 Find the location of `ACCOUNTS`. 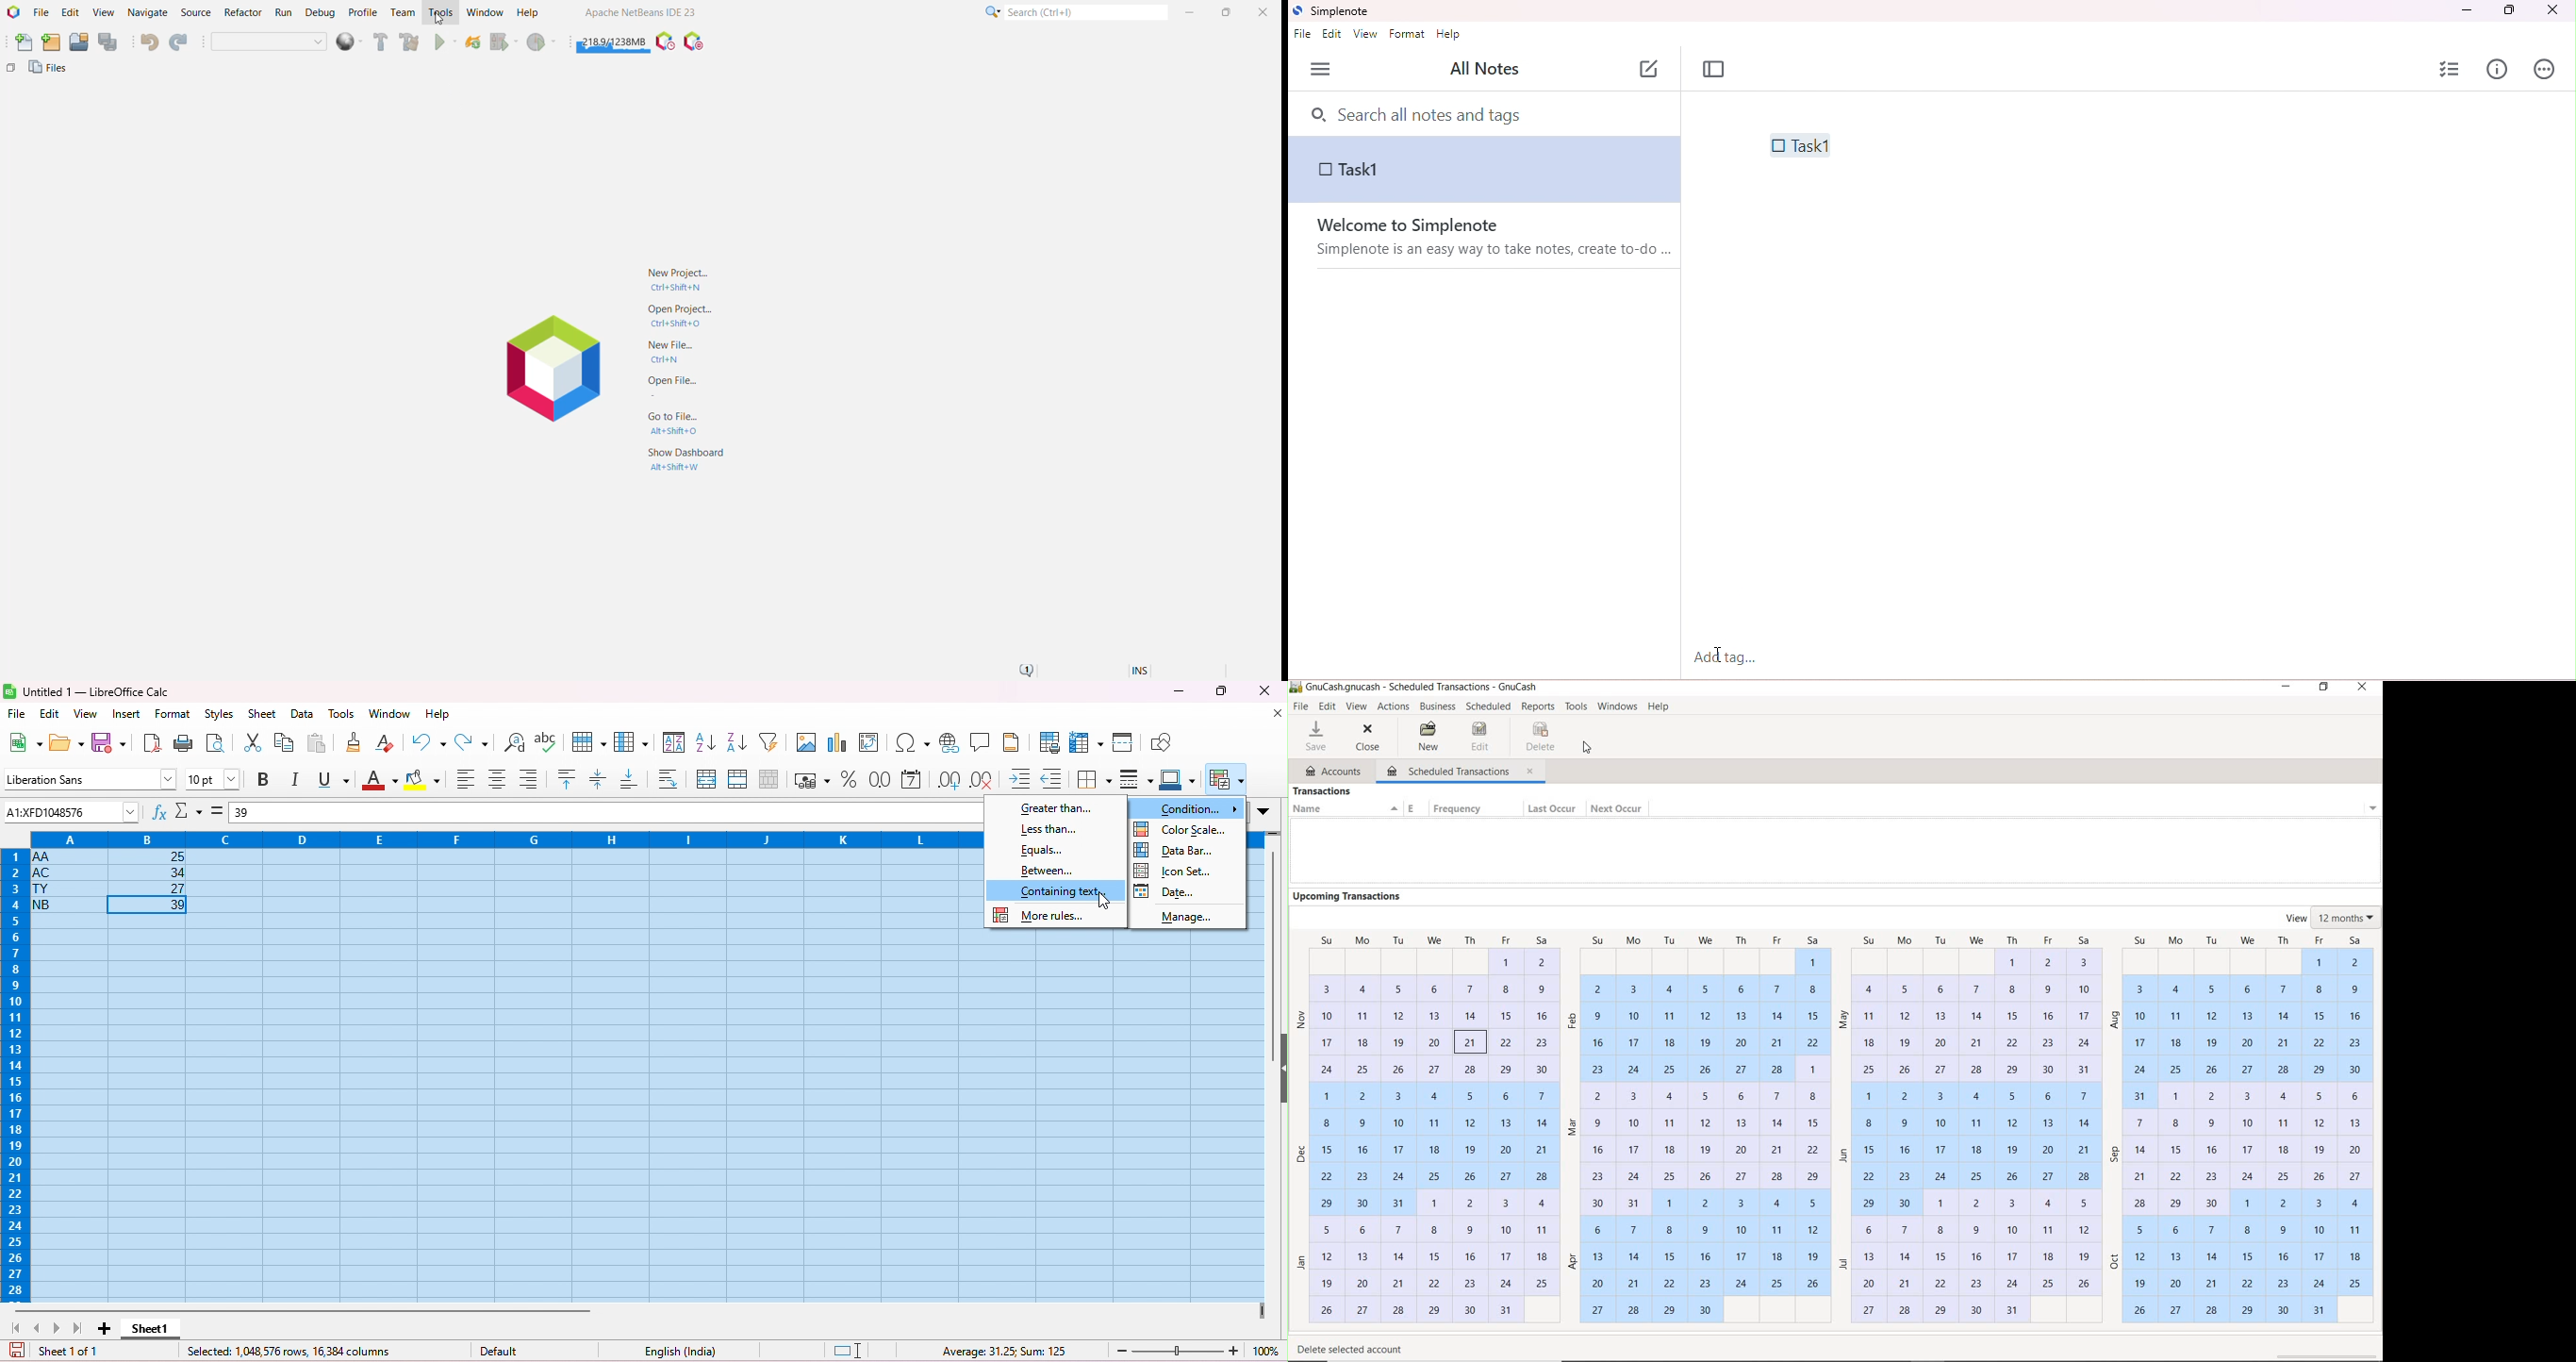

ACCOUNTS is located at coordinates (1334, 771).